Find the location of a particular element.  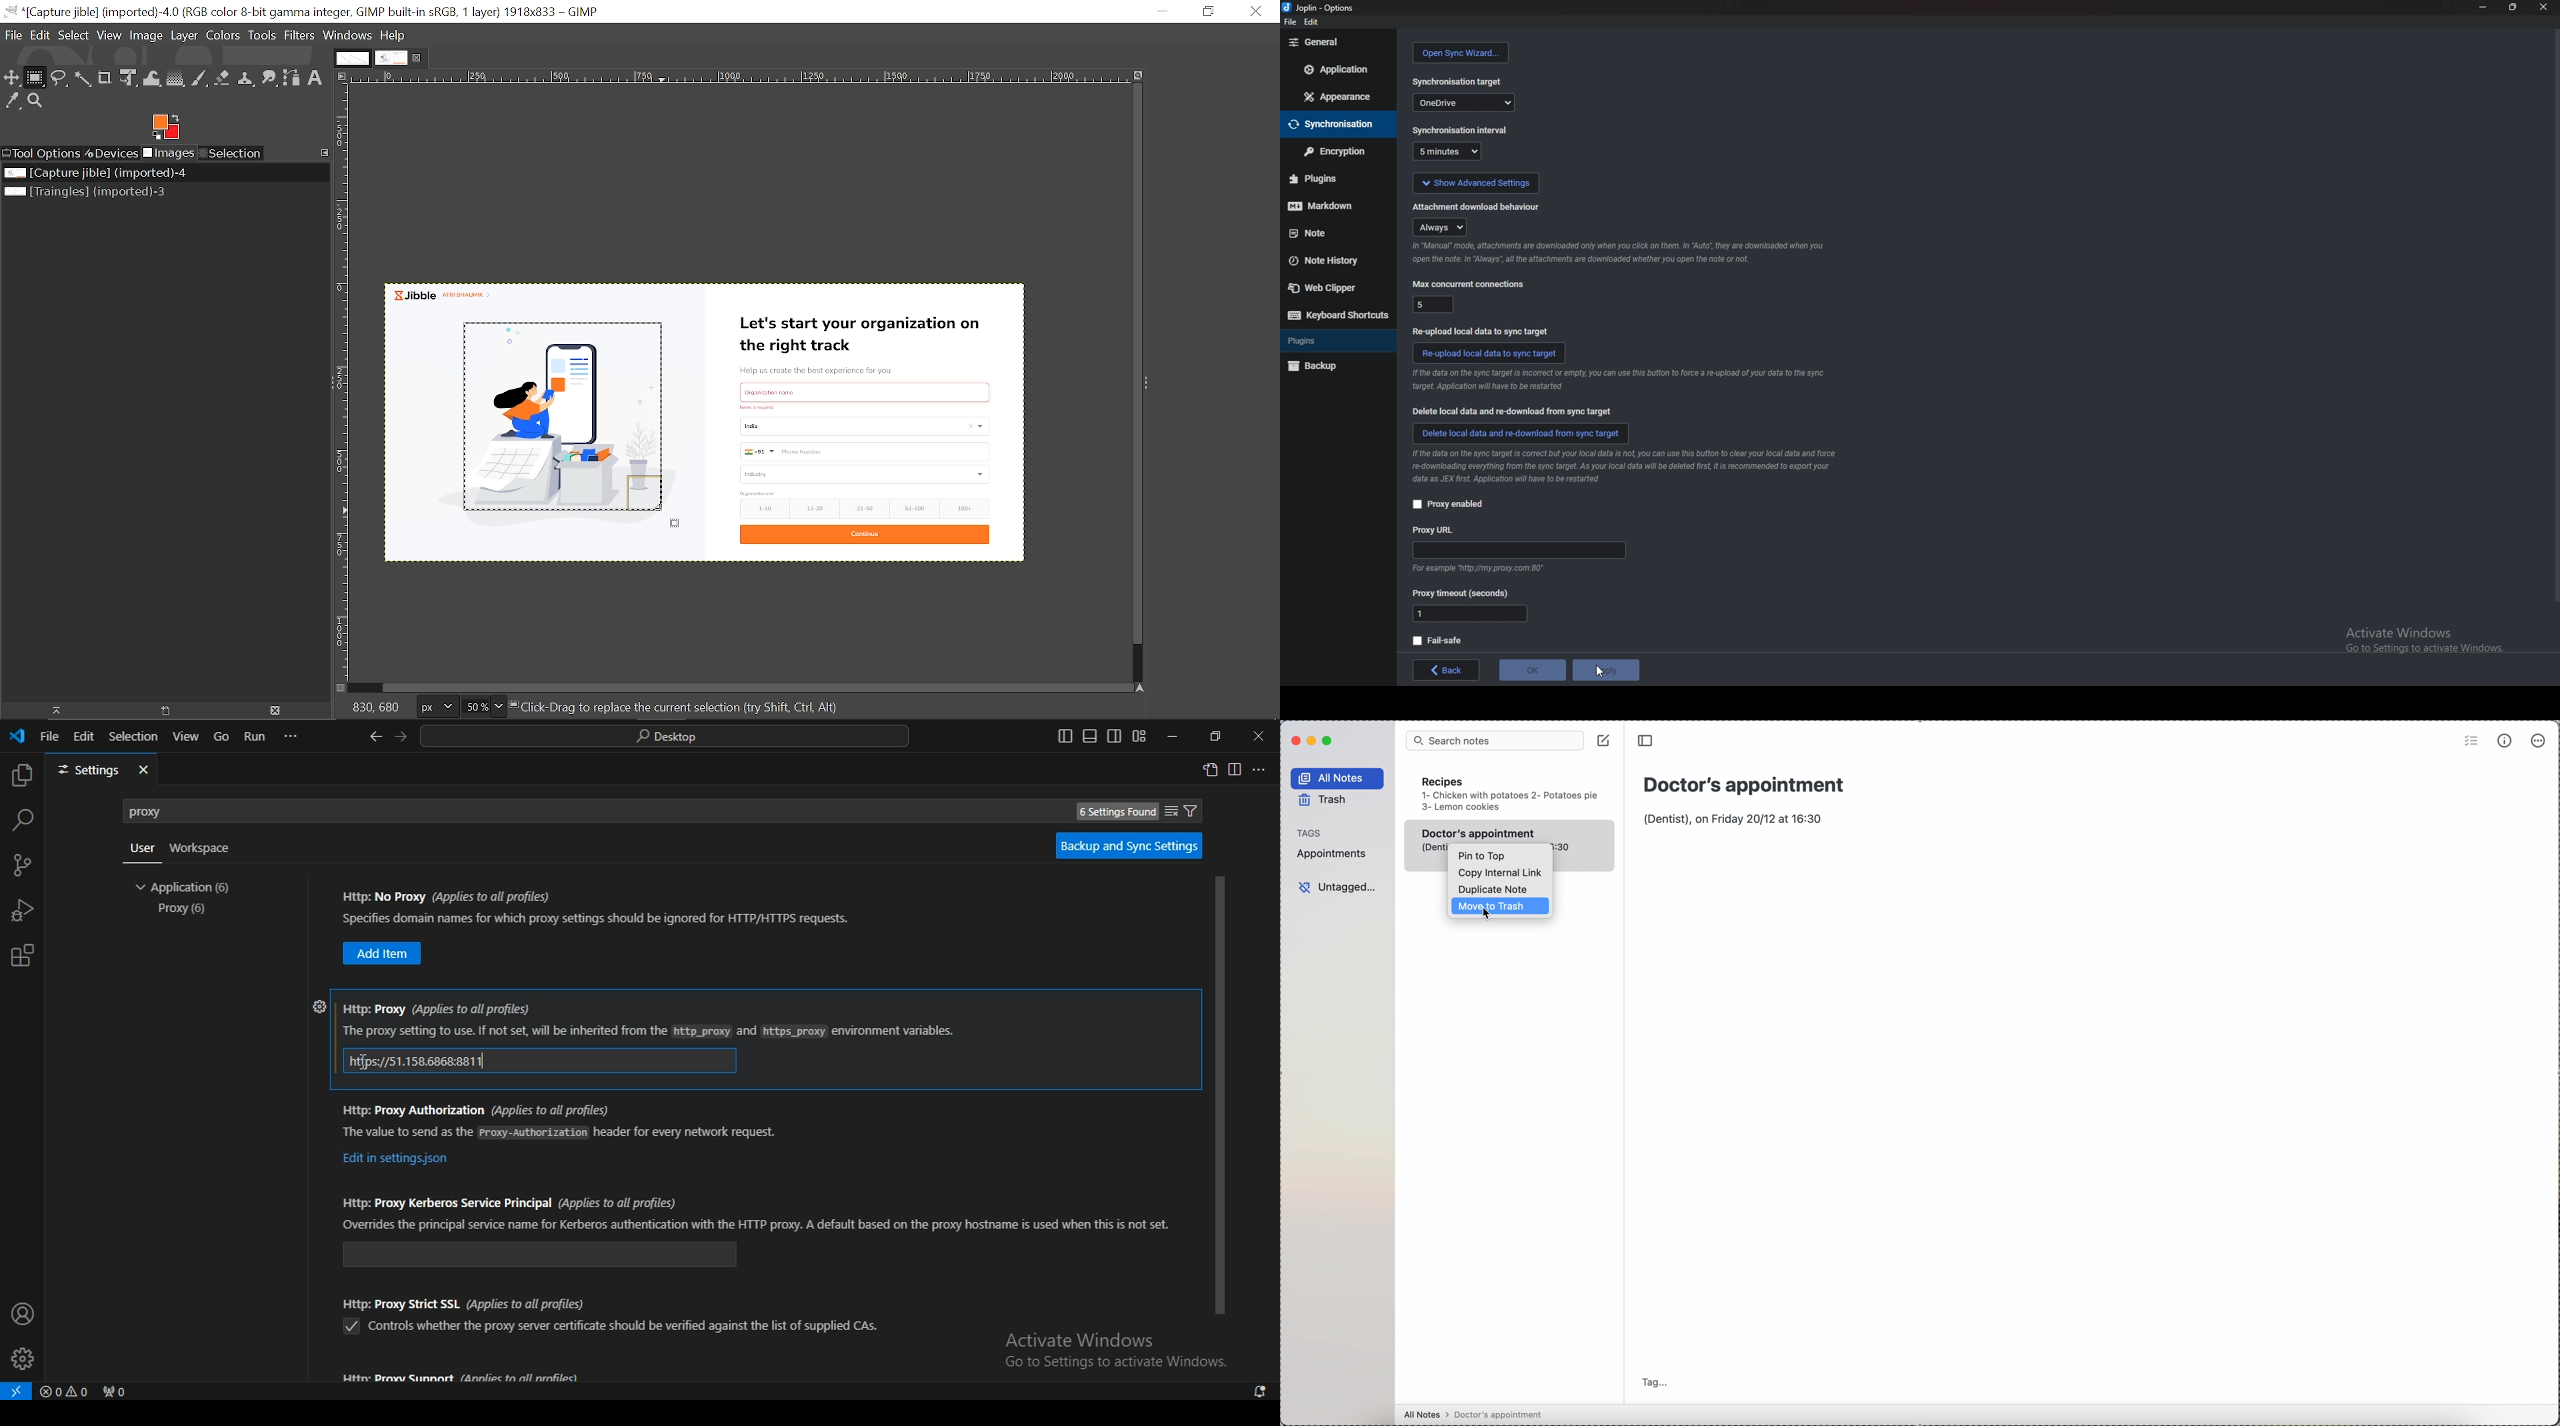

options is located at coordinates (1320, 7).